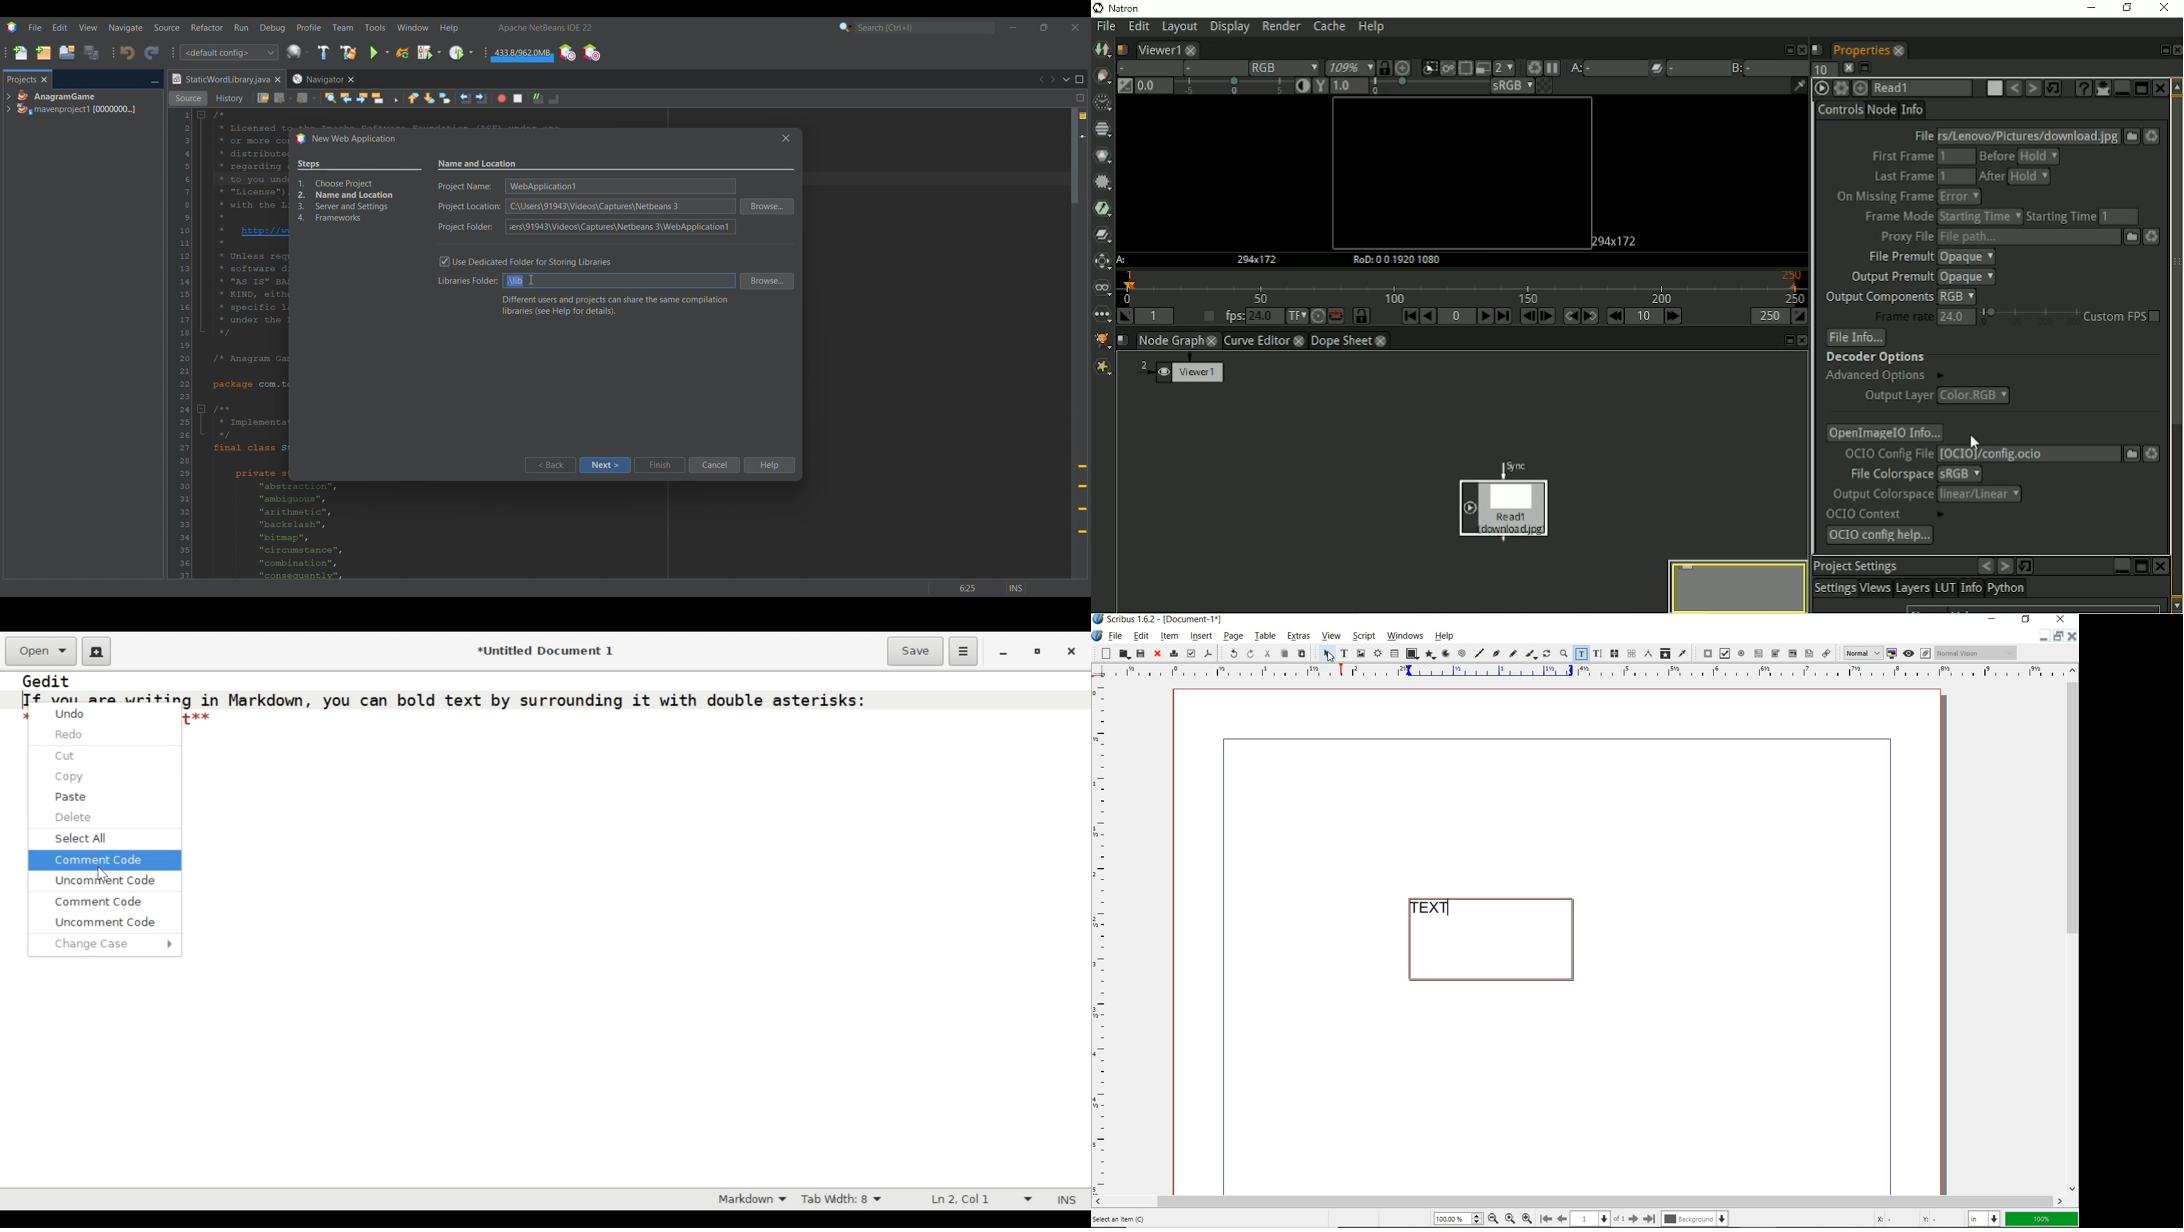  Describe the element at coordinates (277, 80) in the screenshot. I see `Close` at that location.